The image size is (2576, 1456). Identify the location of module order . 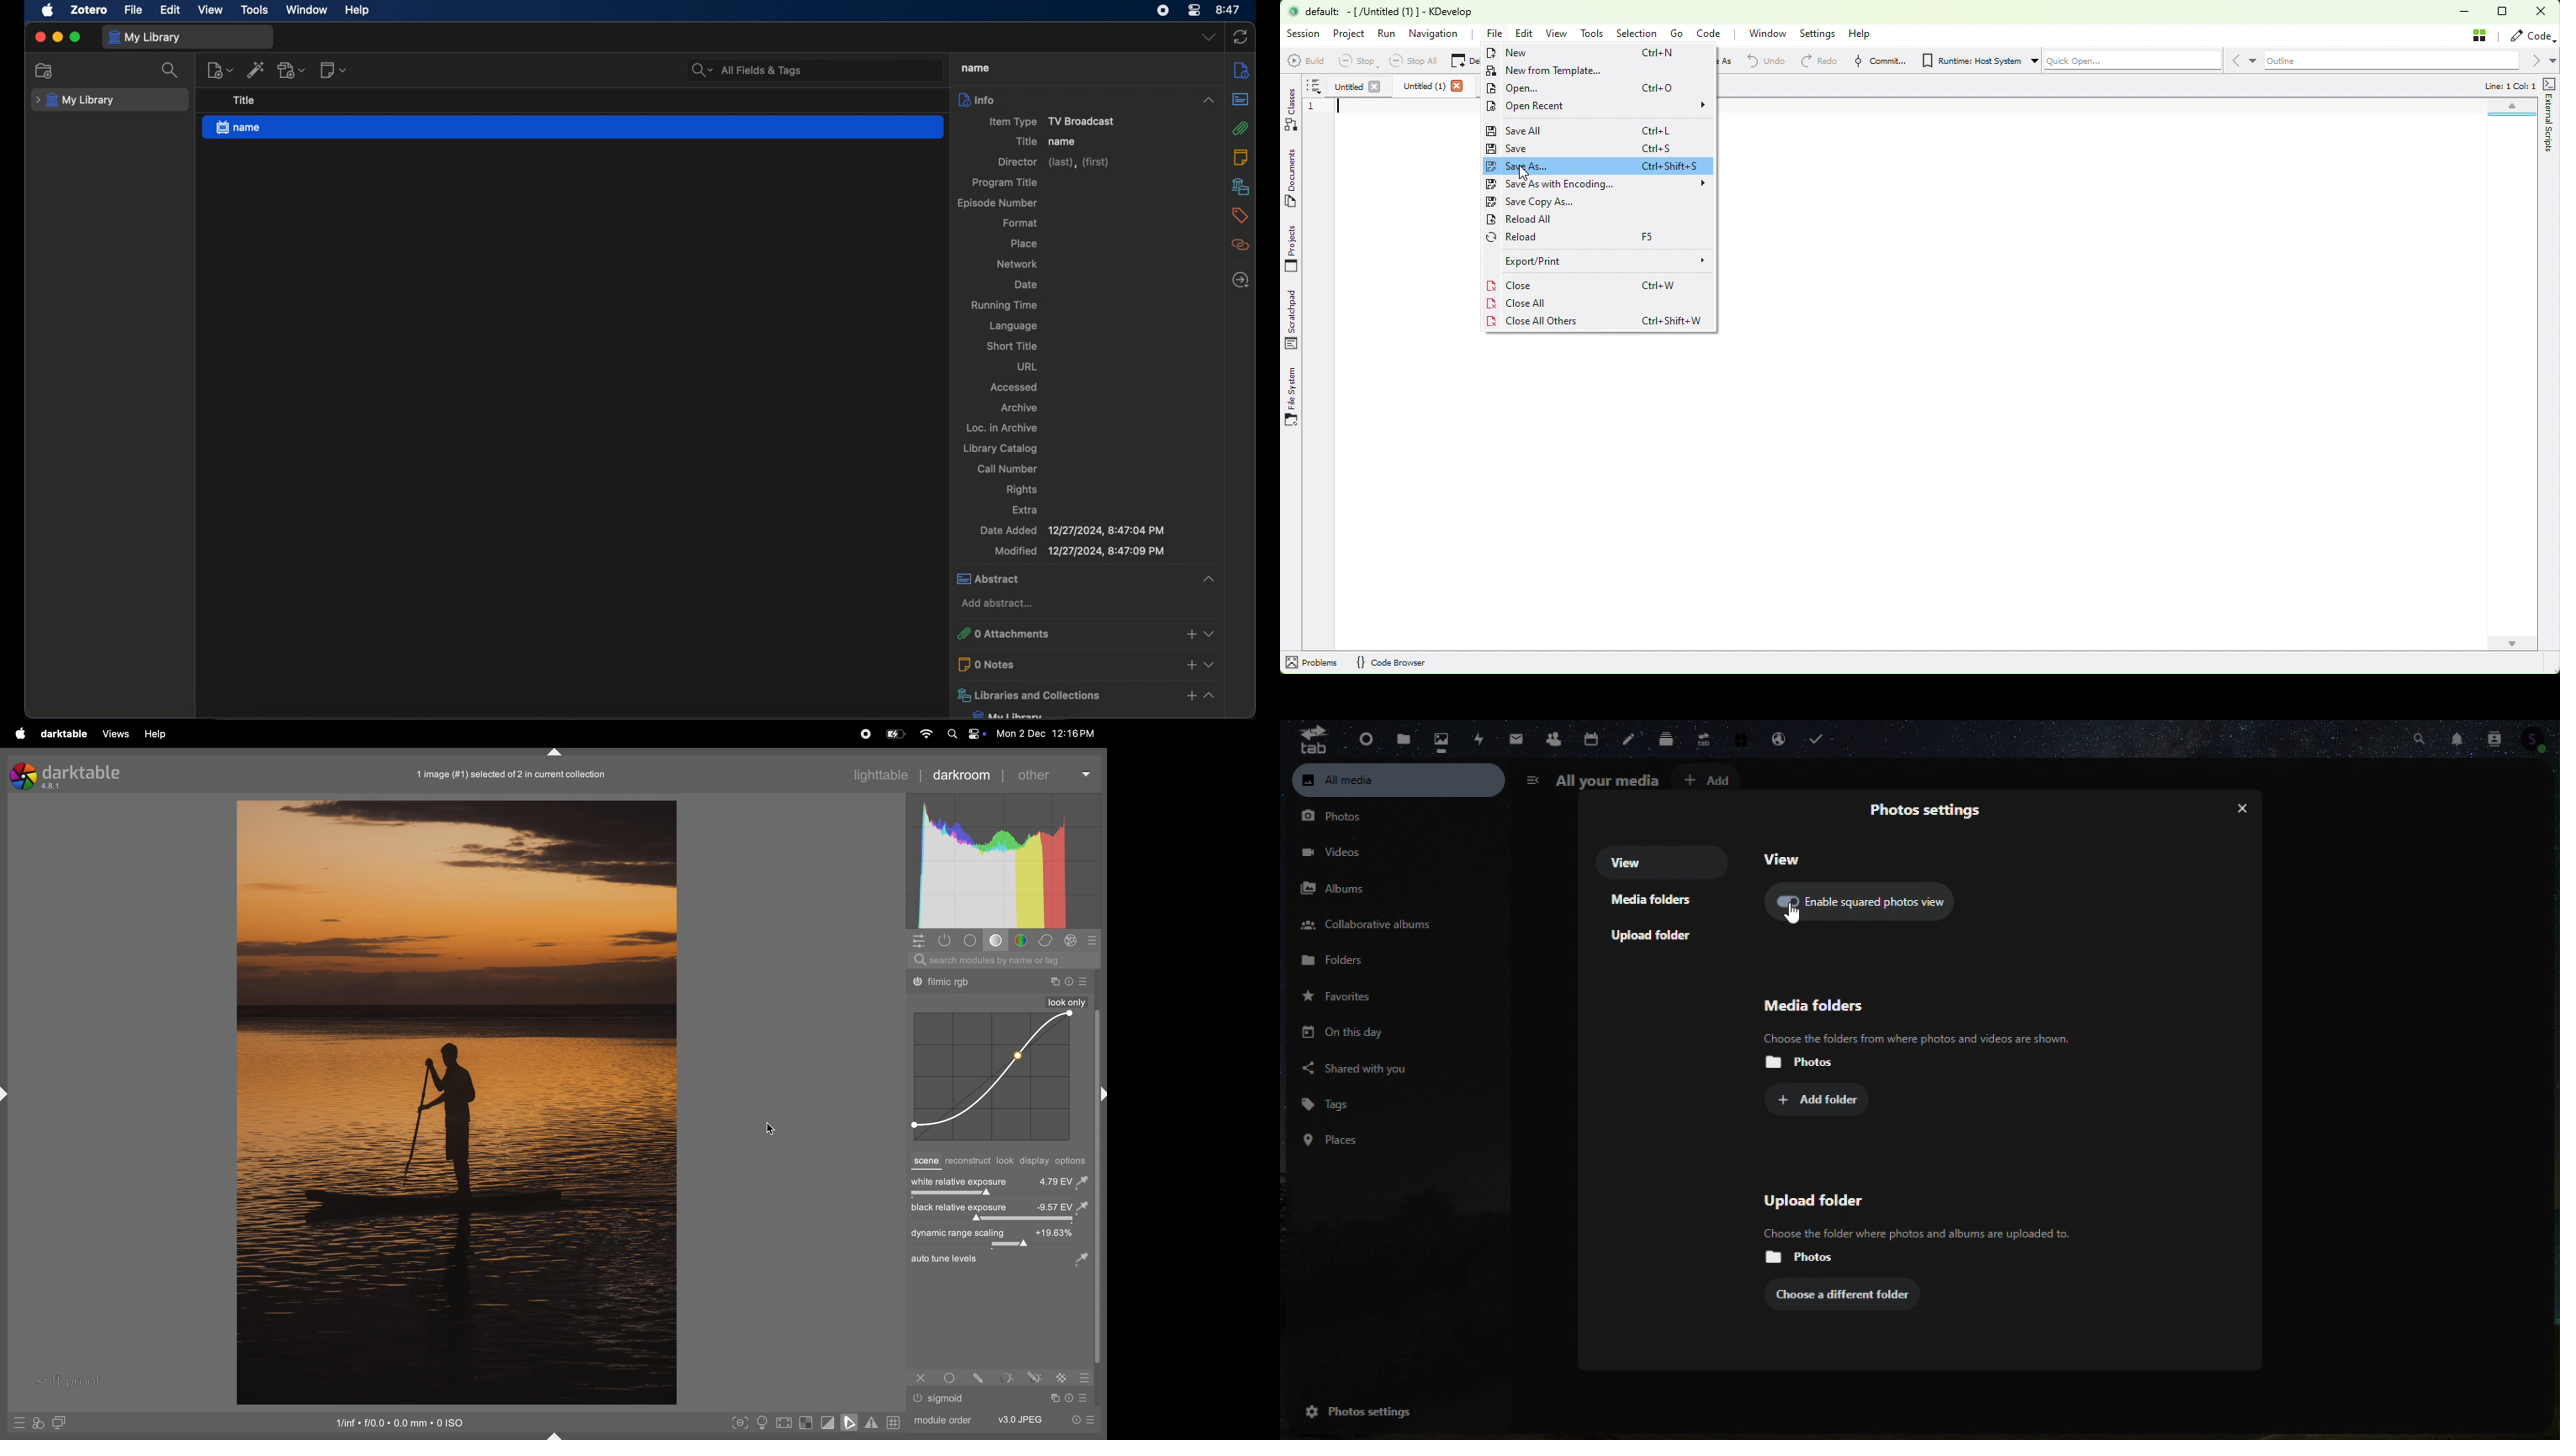
(941, 1419).